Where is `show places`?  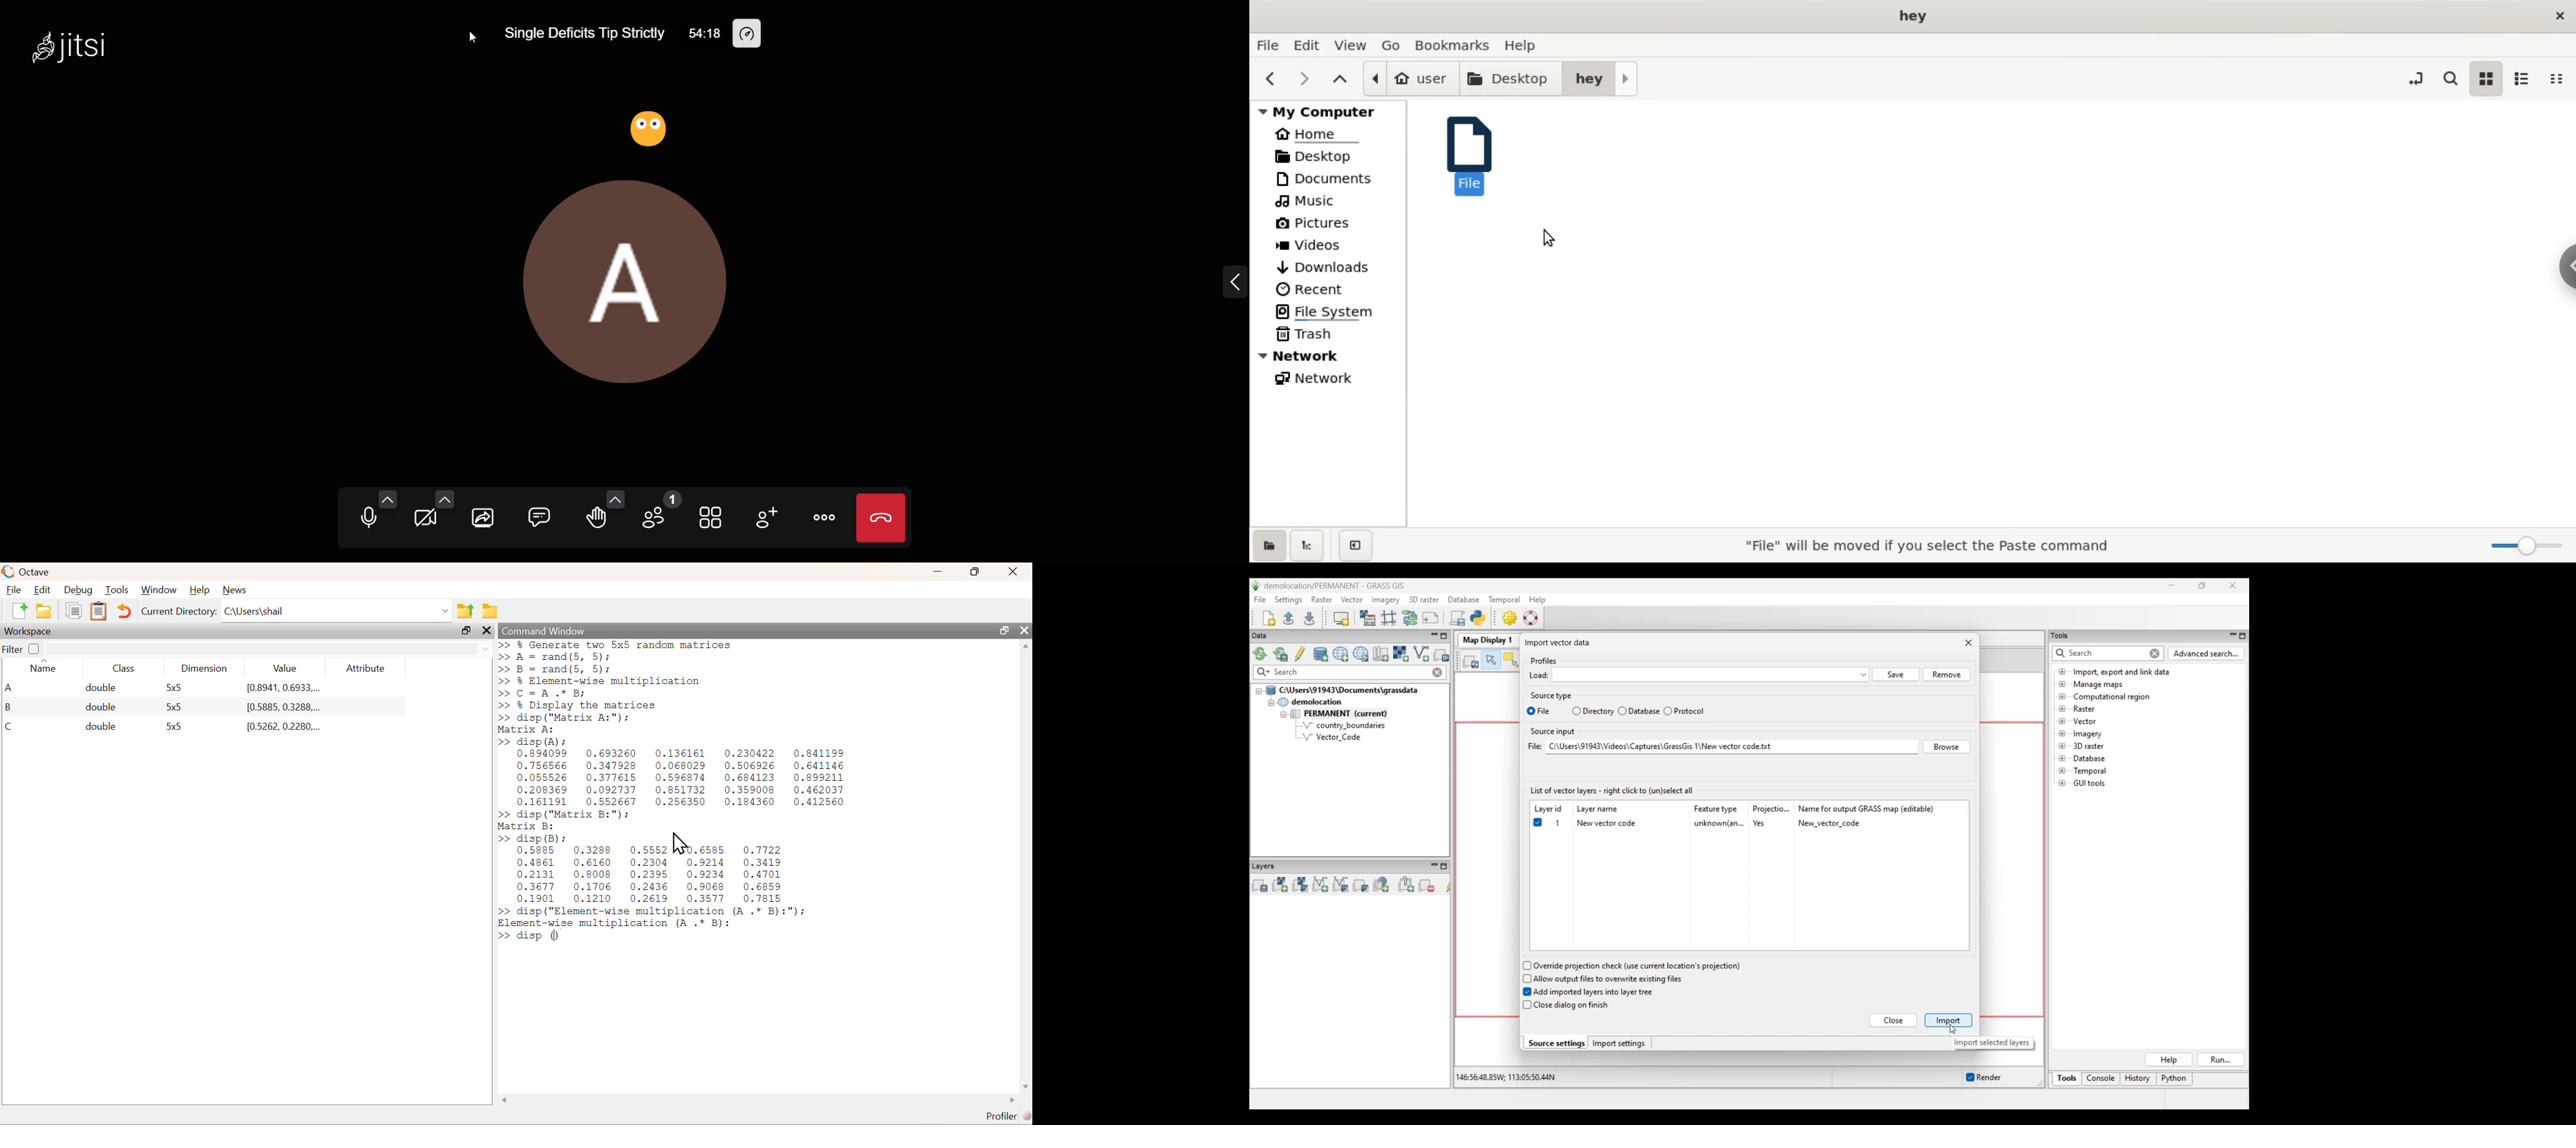
show places is located at coordinates (1269, 545).